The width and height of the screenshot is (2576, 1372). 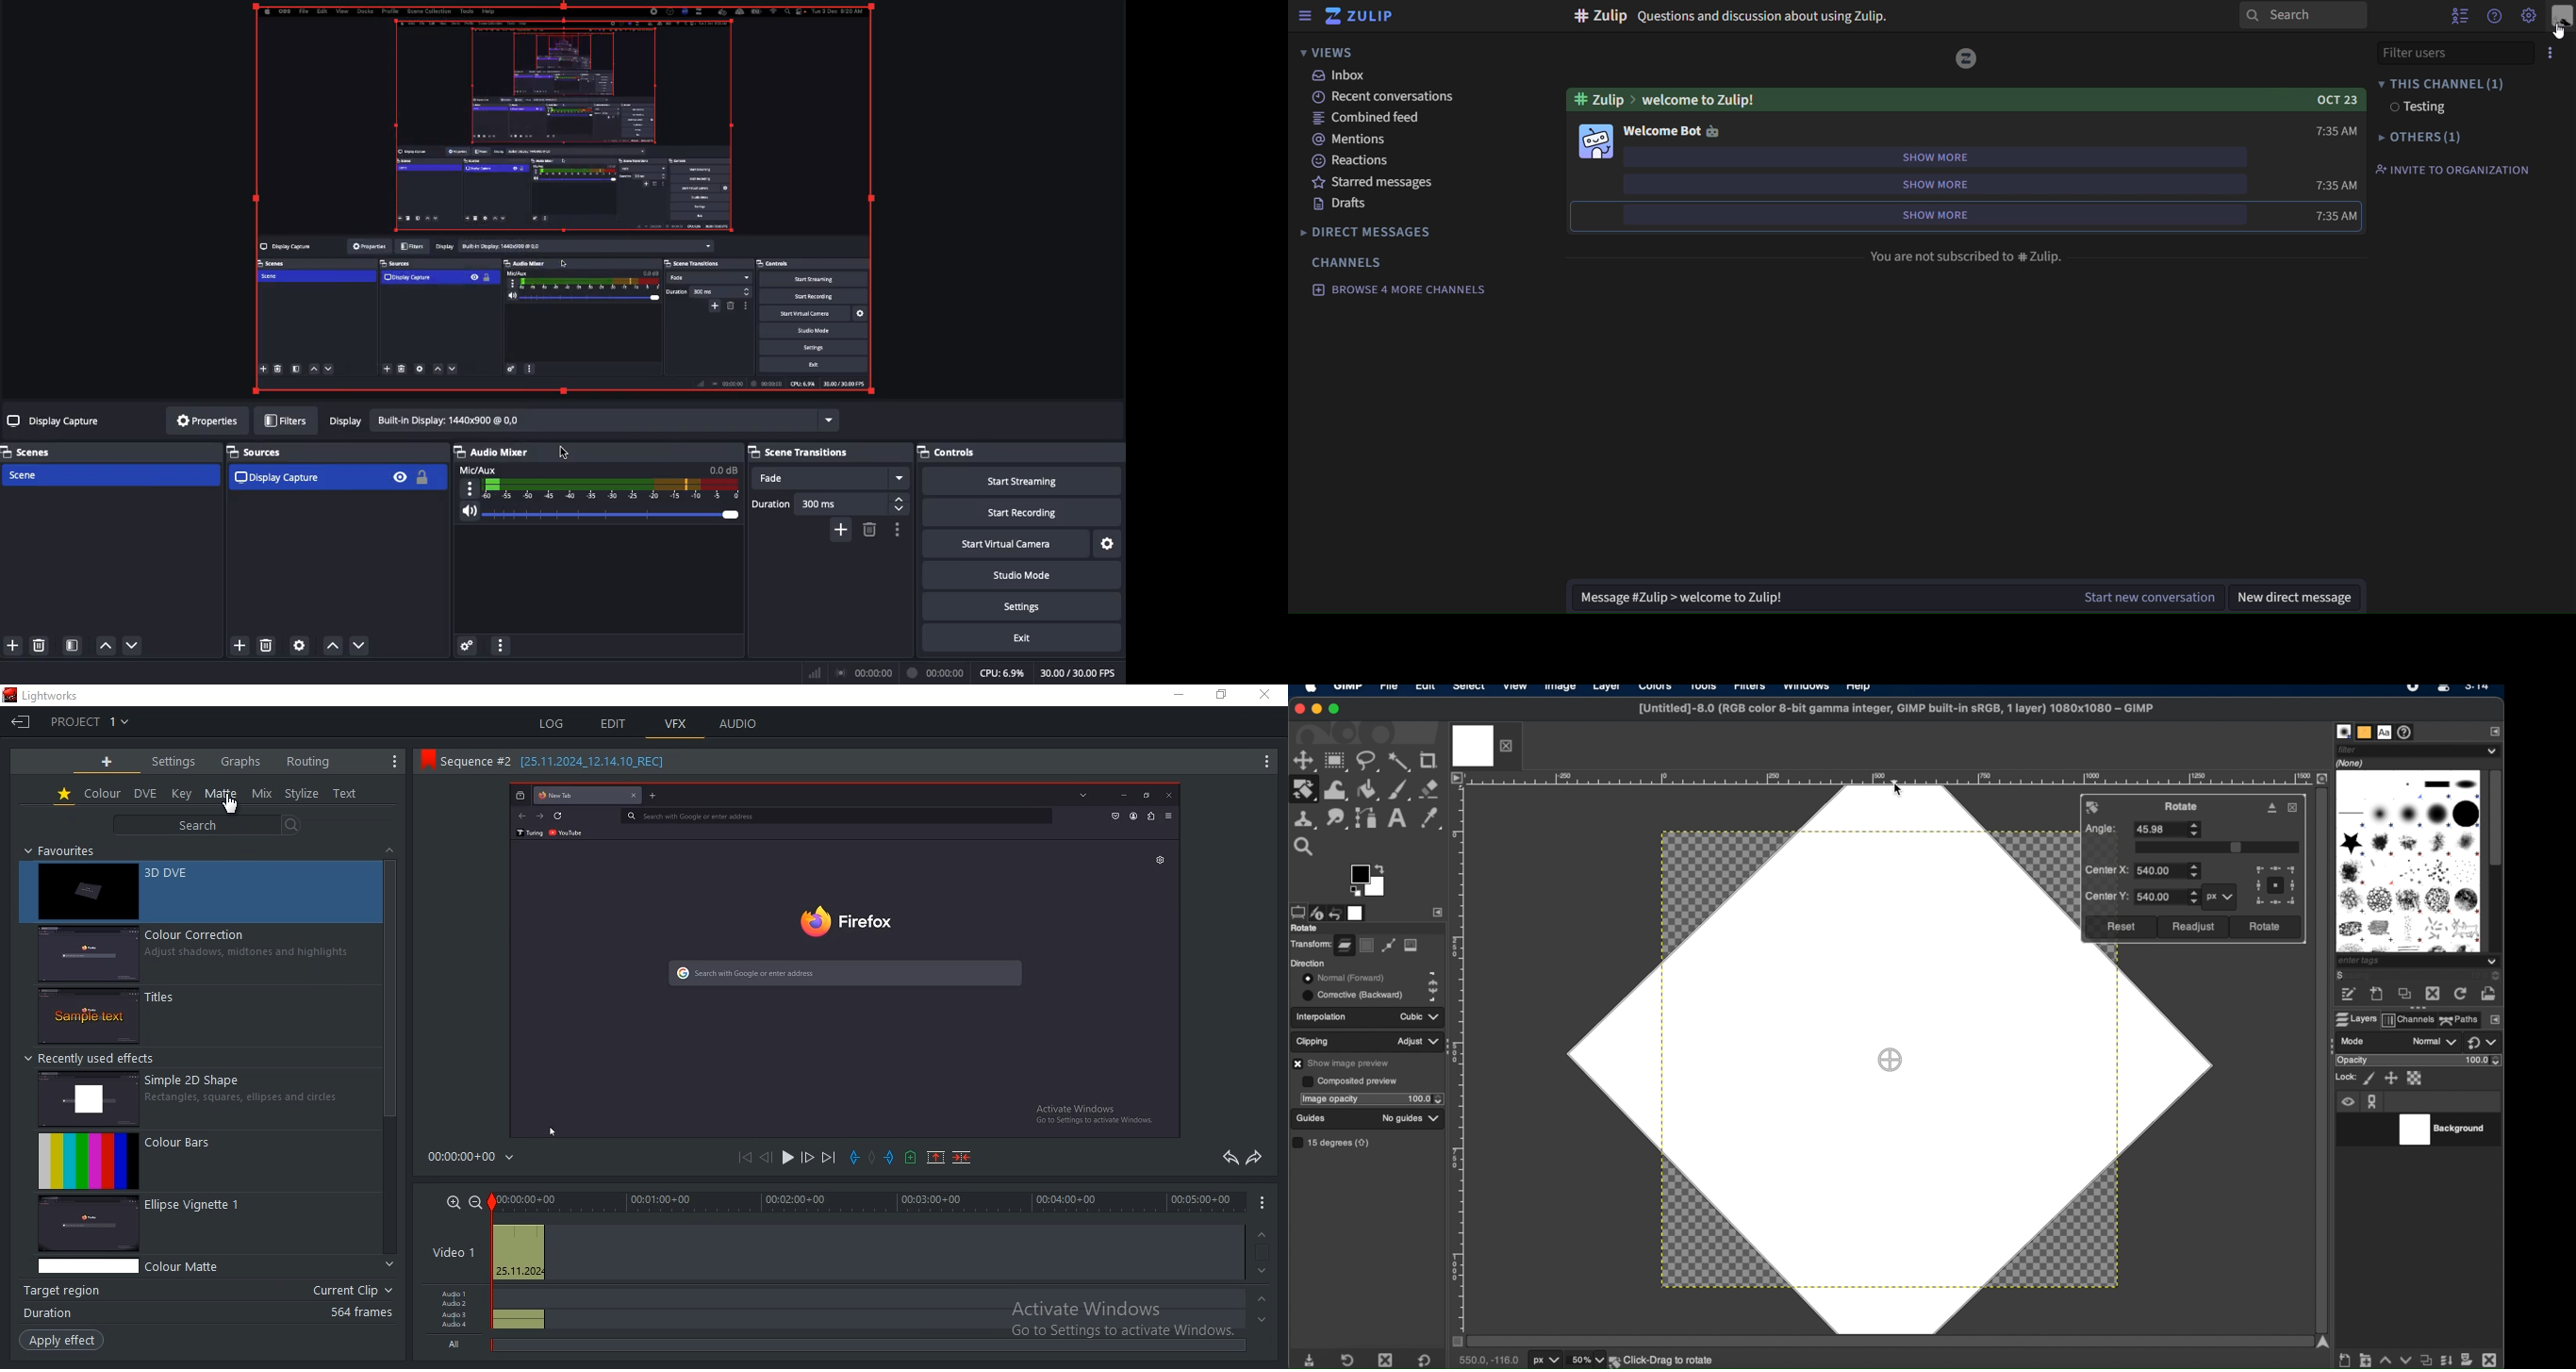 What do you see at coordinates (587, 423) in the screenshot?
I see `display` at bounding box center [587, 423].